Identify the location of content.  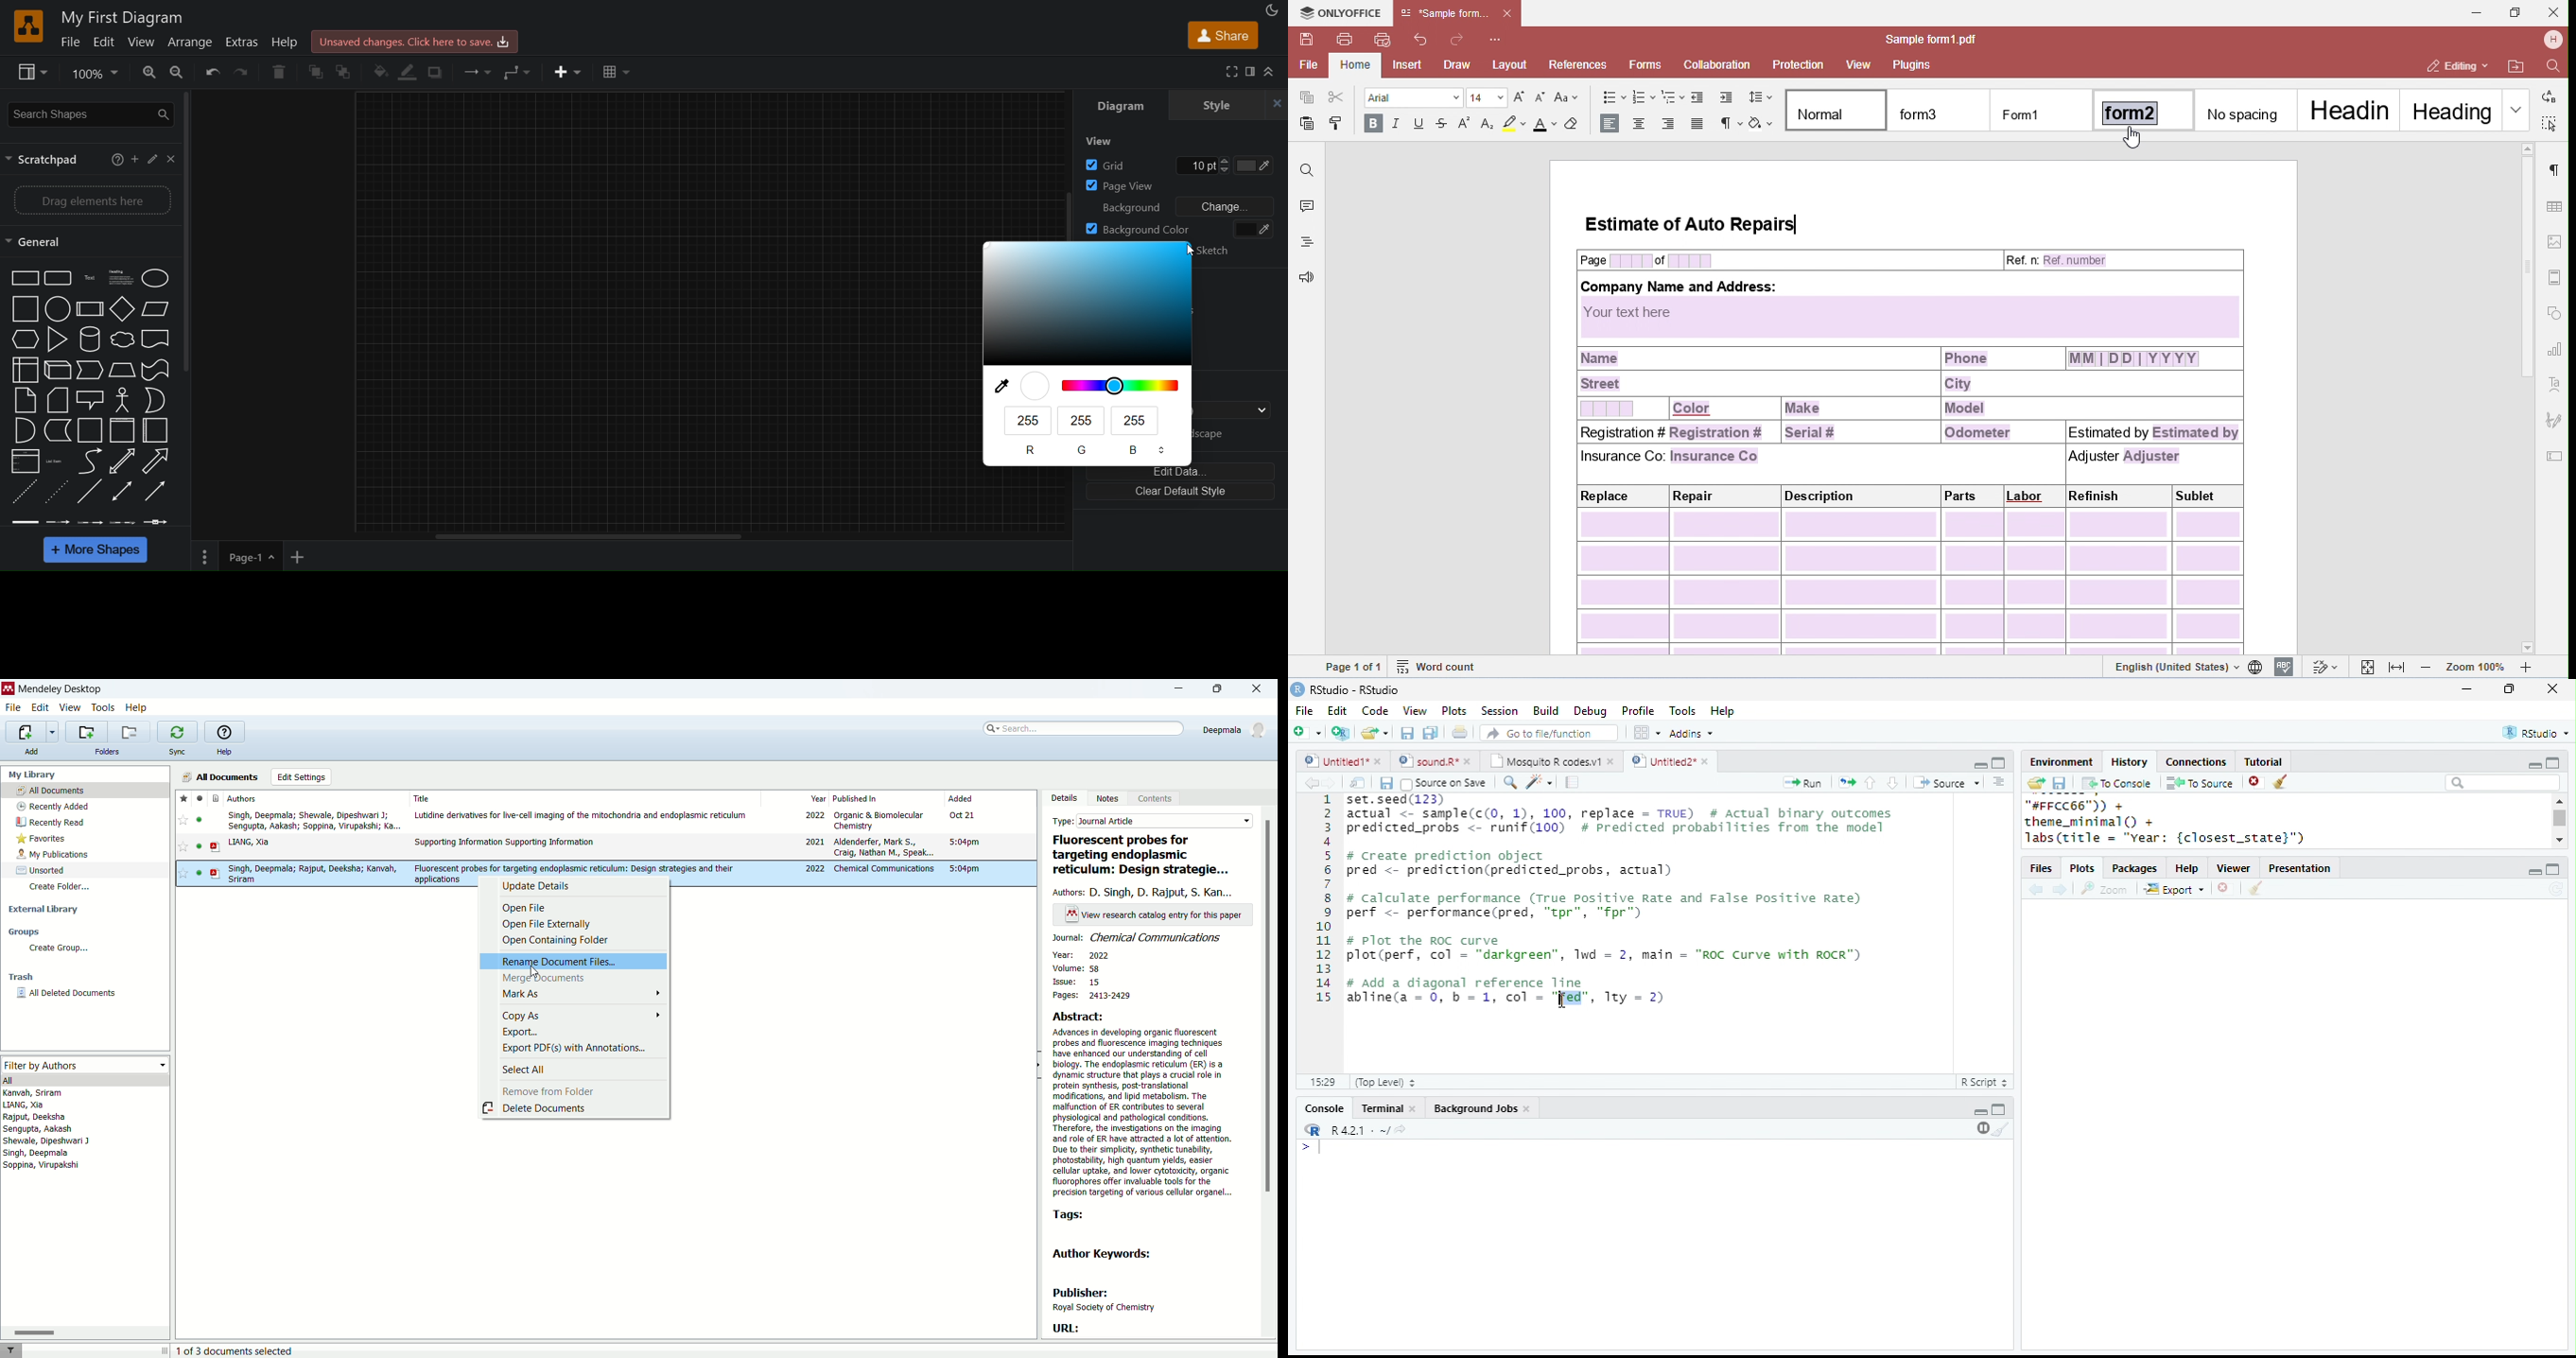
(1156, 799).